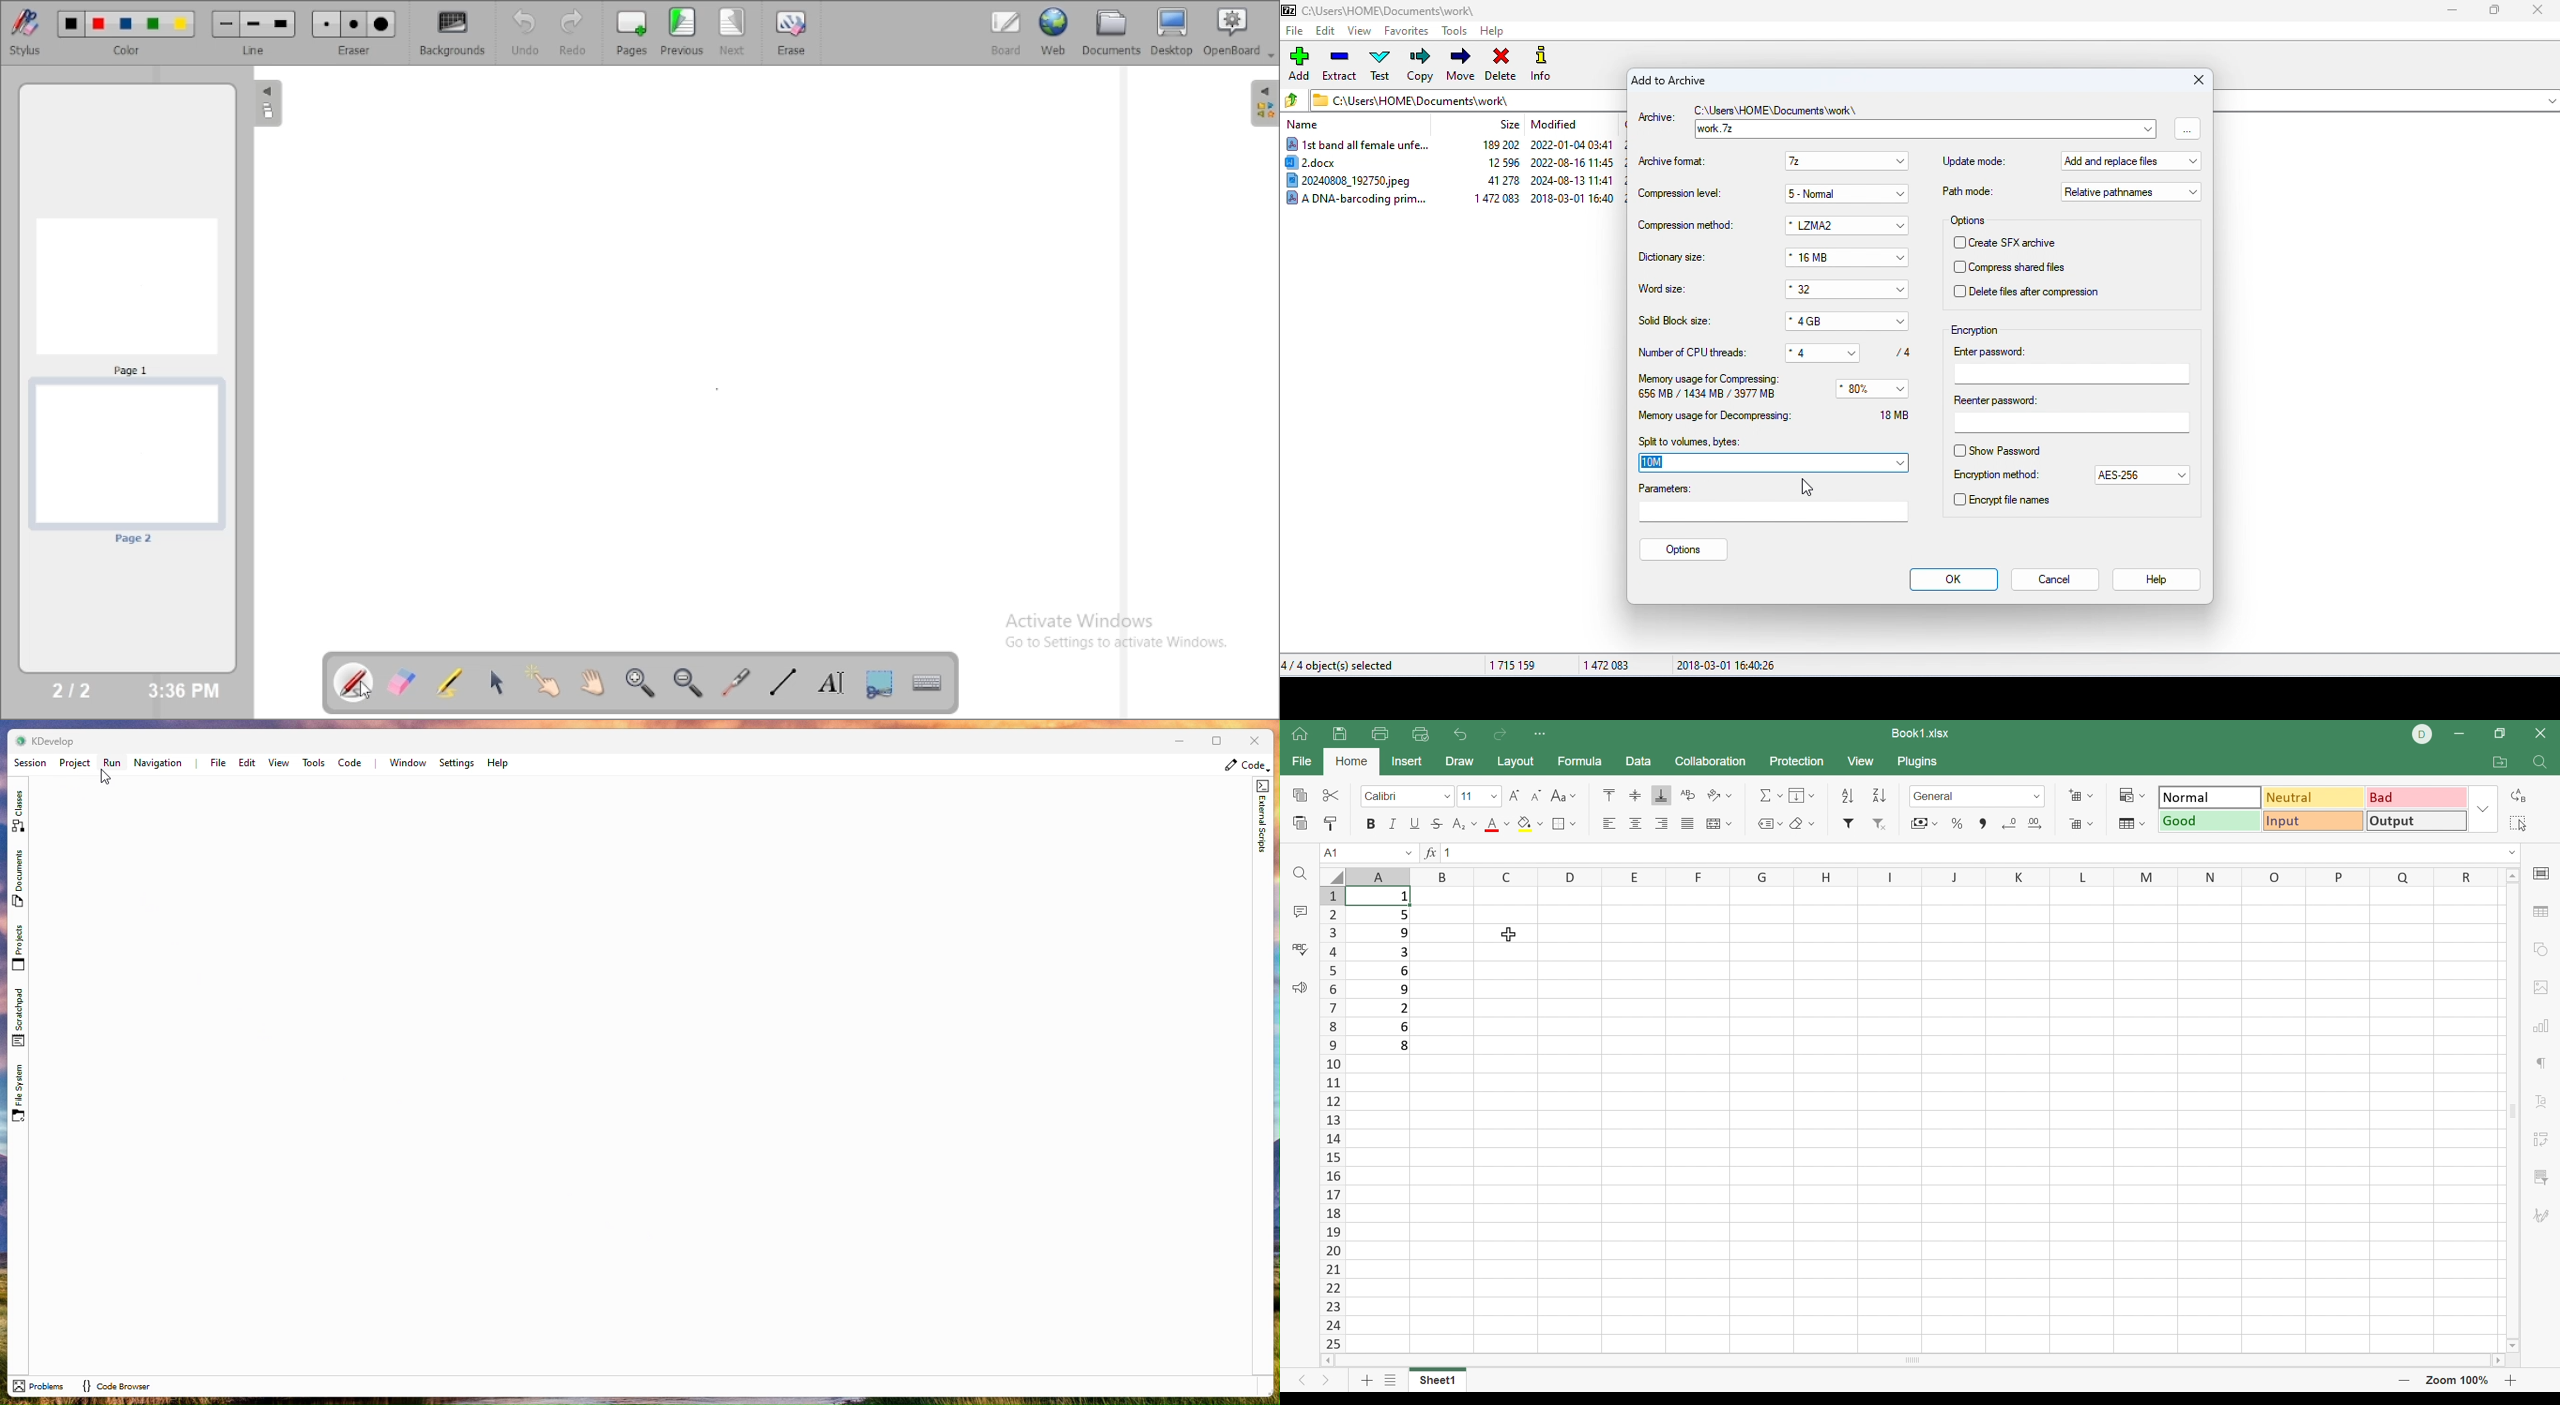 The image size is (2576, 1428). Describe the element at coordinates (1514, 665) in the screenshot. I see `1715159` at that location.